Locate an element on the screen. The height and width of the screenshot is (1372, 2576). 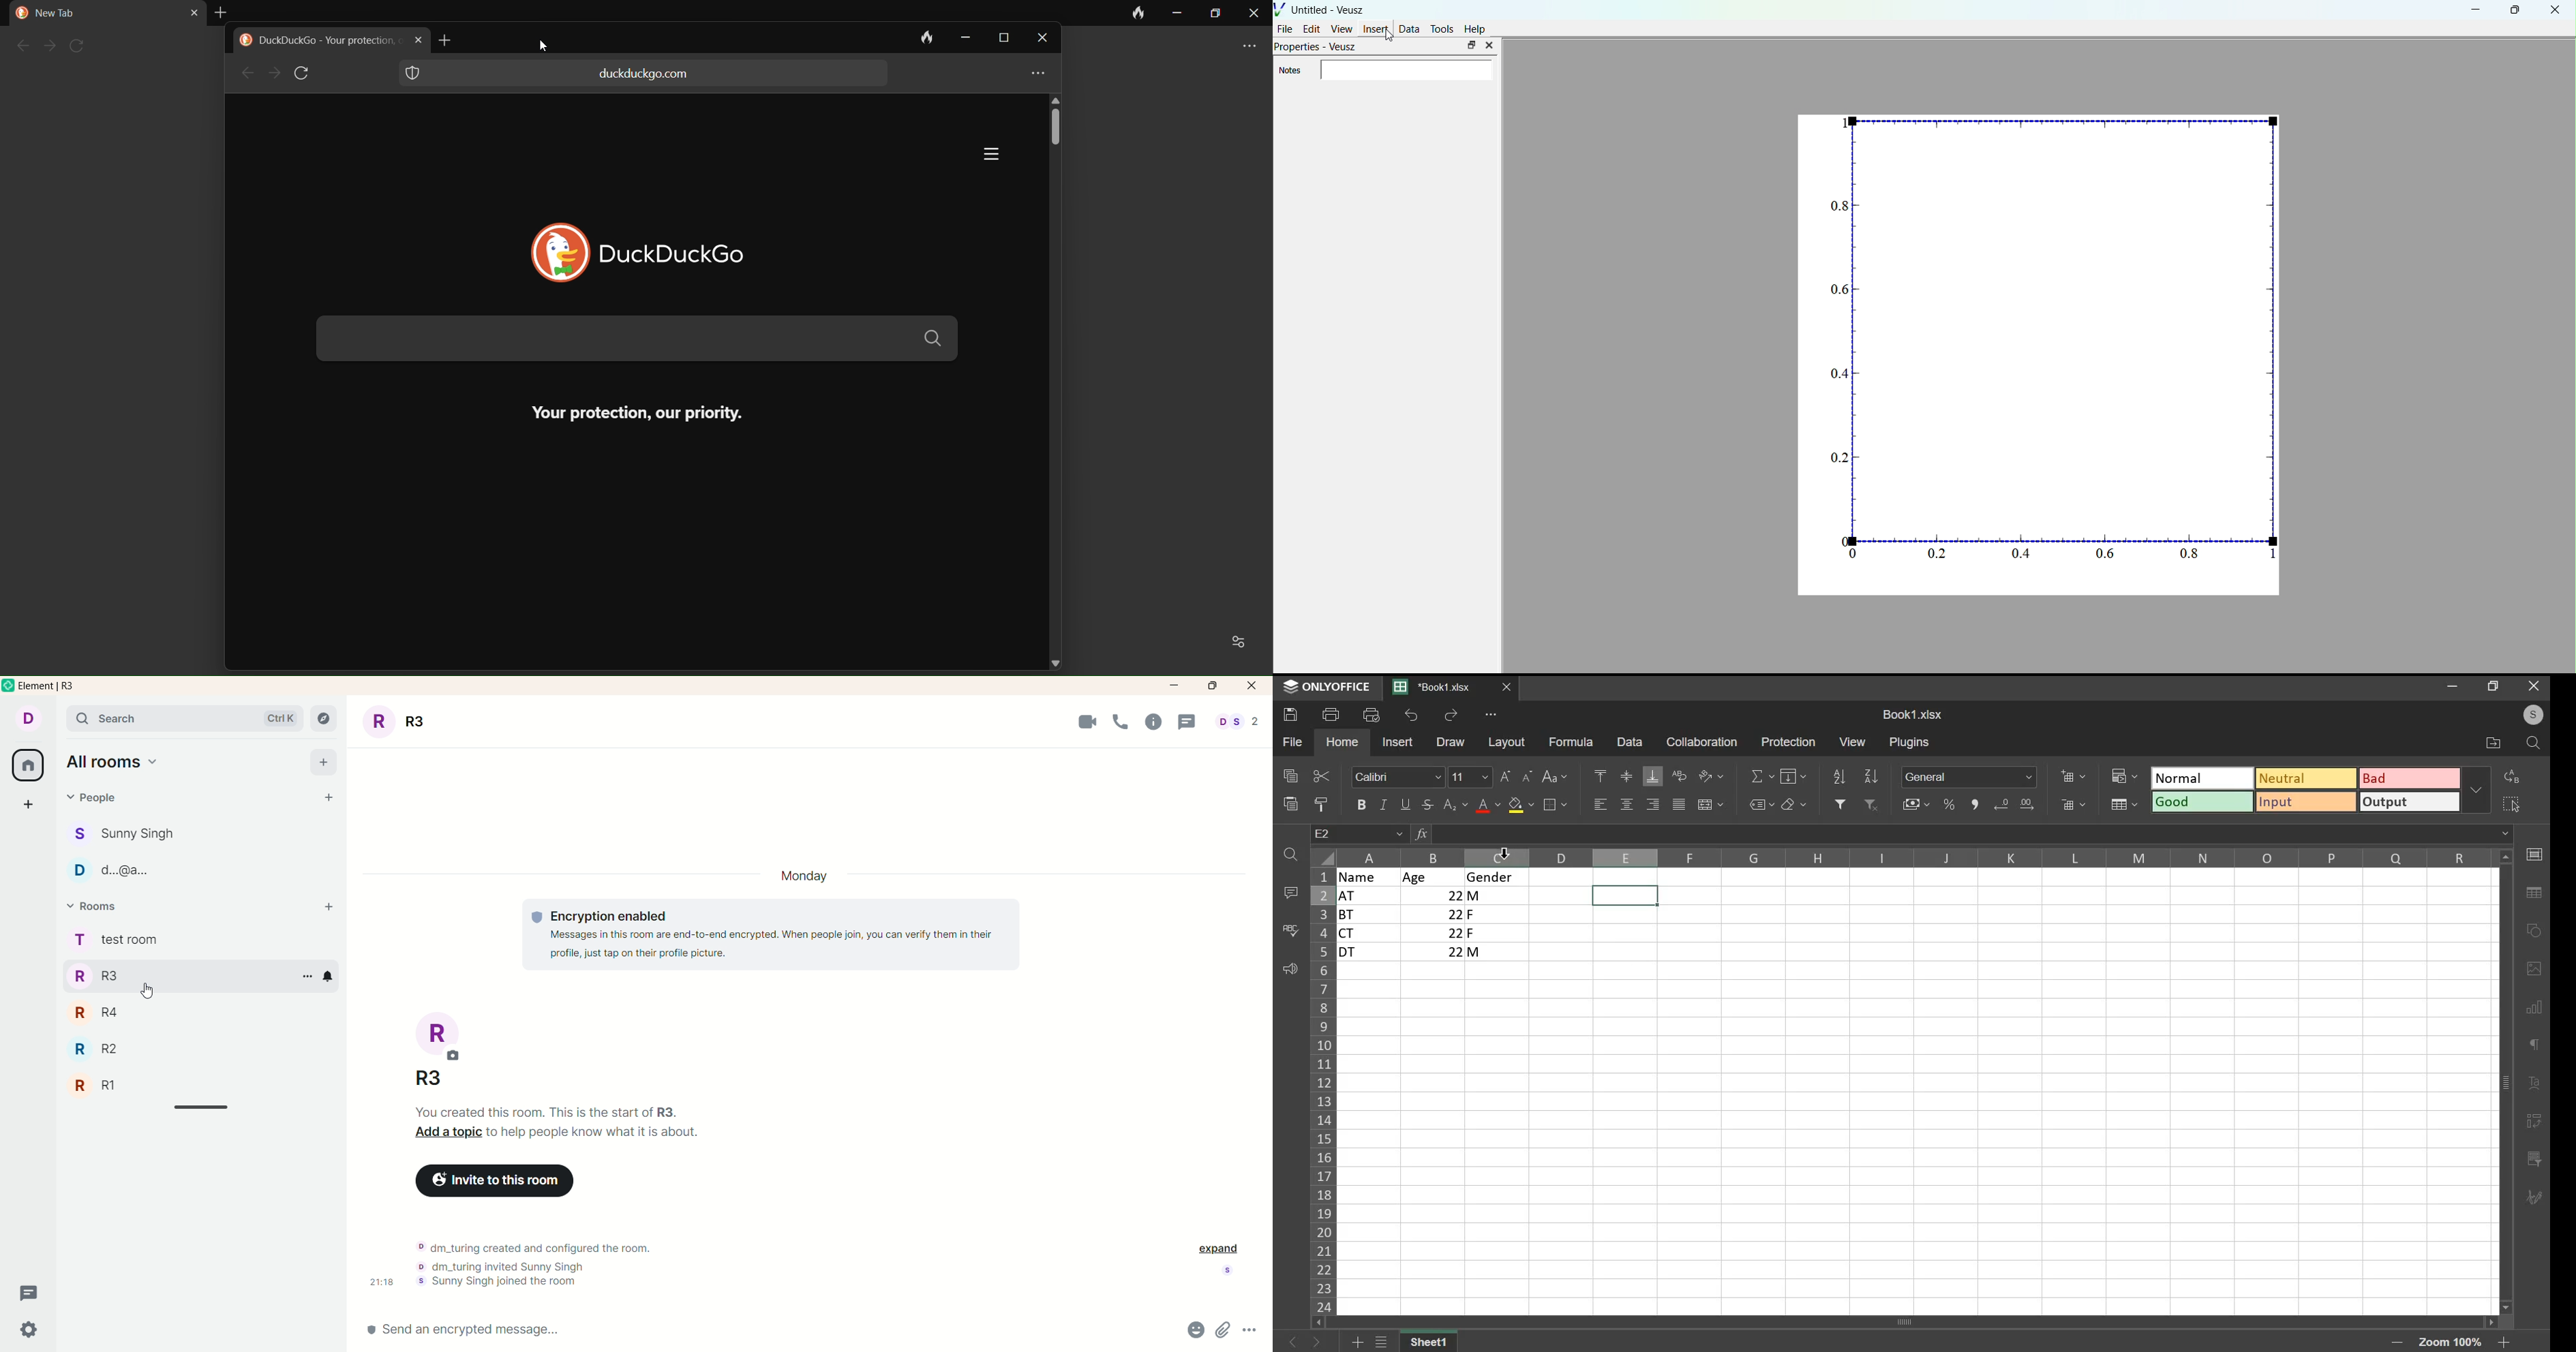
 is located at coordinates (1340, 742).